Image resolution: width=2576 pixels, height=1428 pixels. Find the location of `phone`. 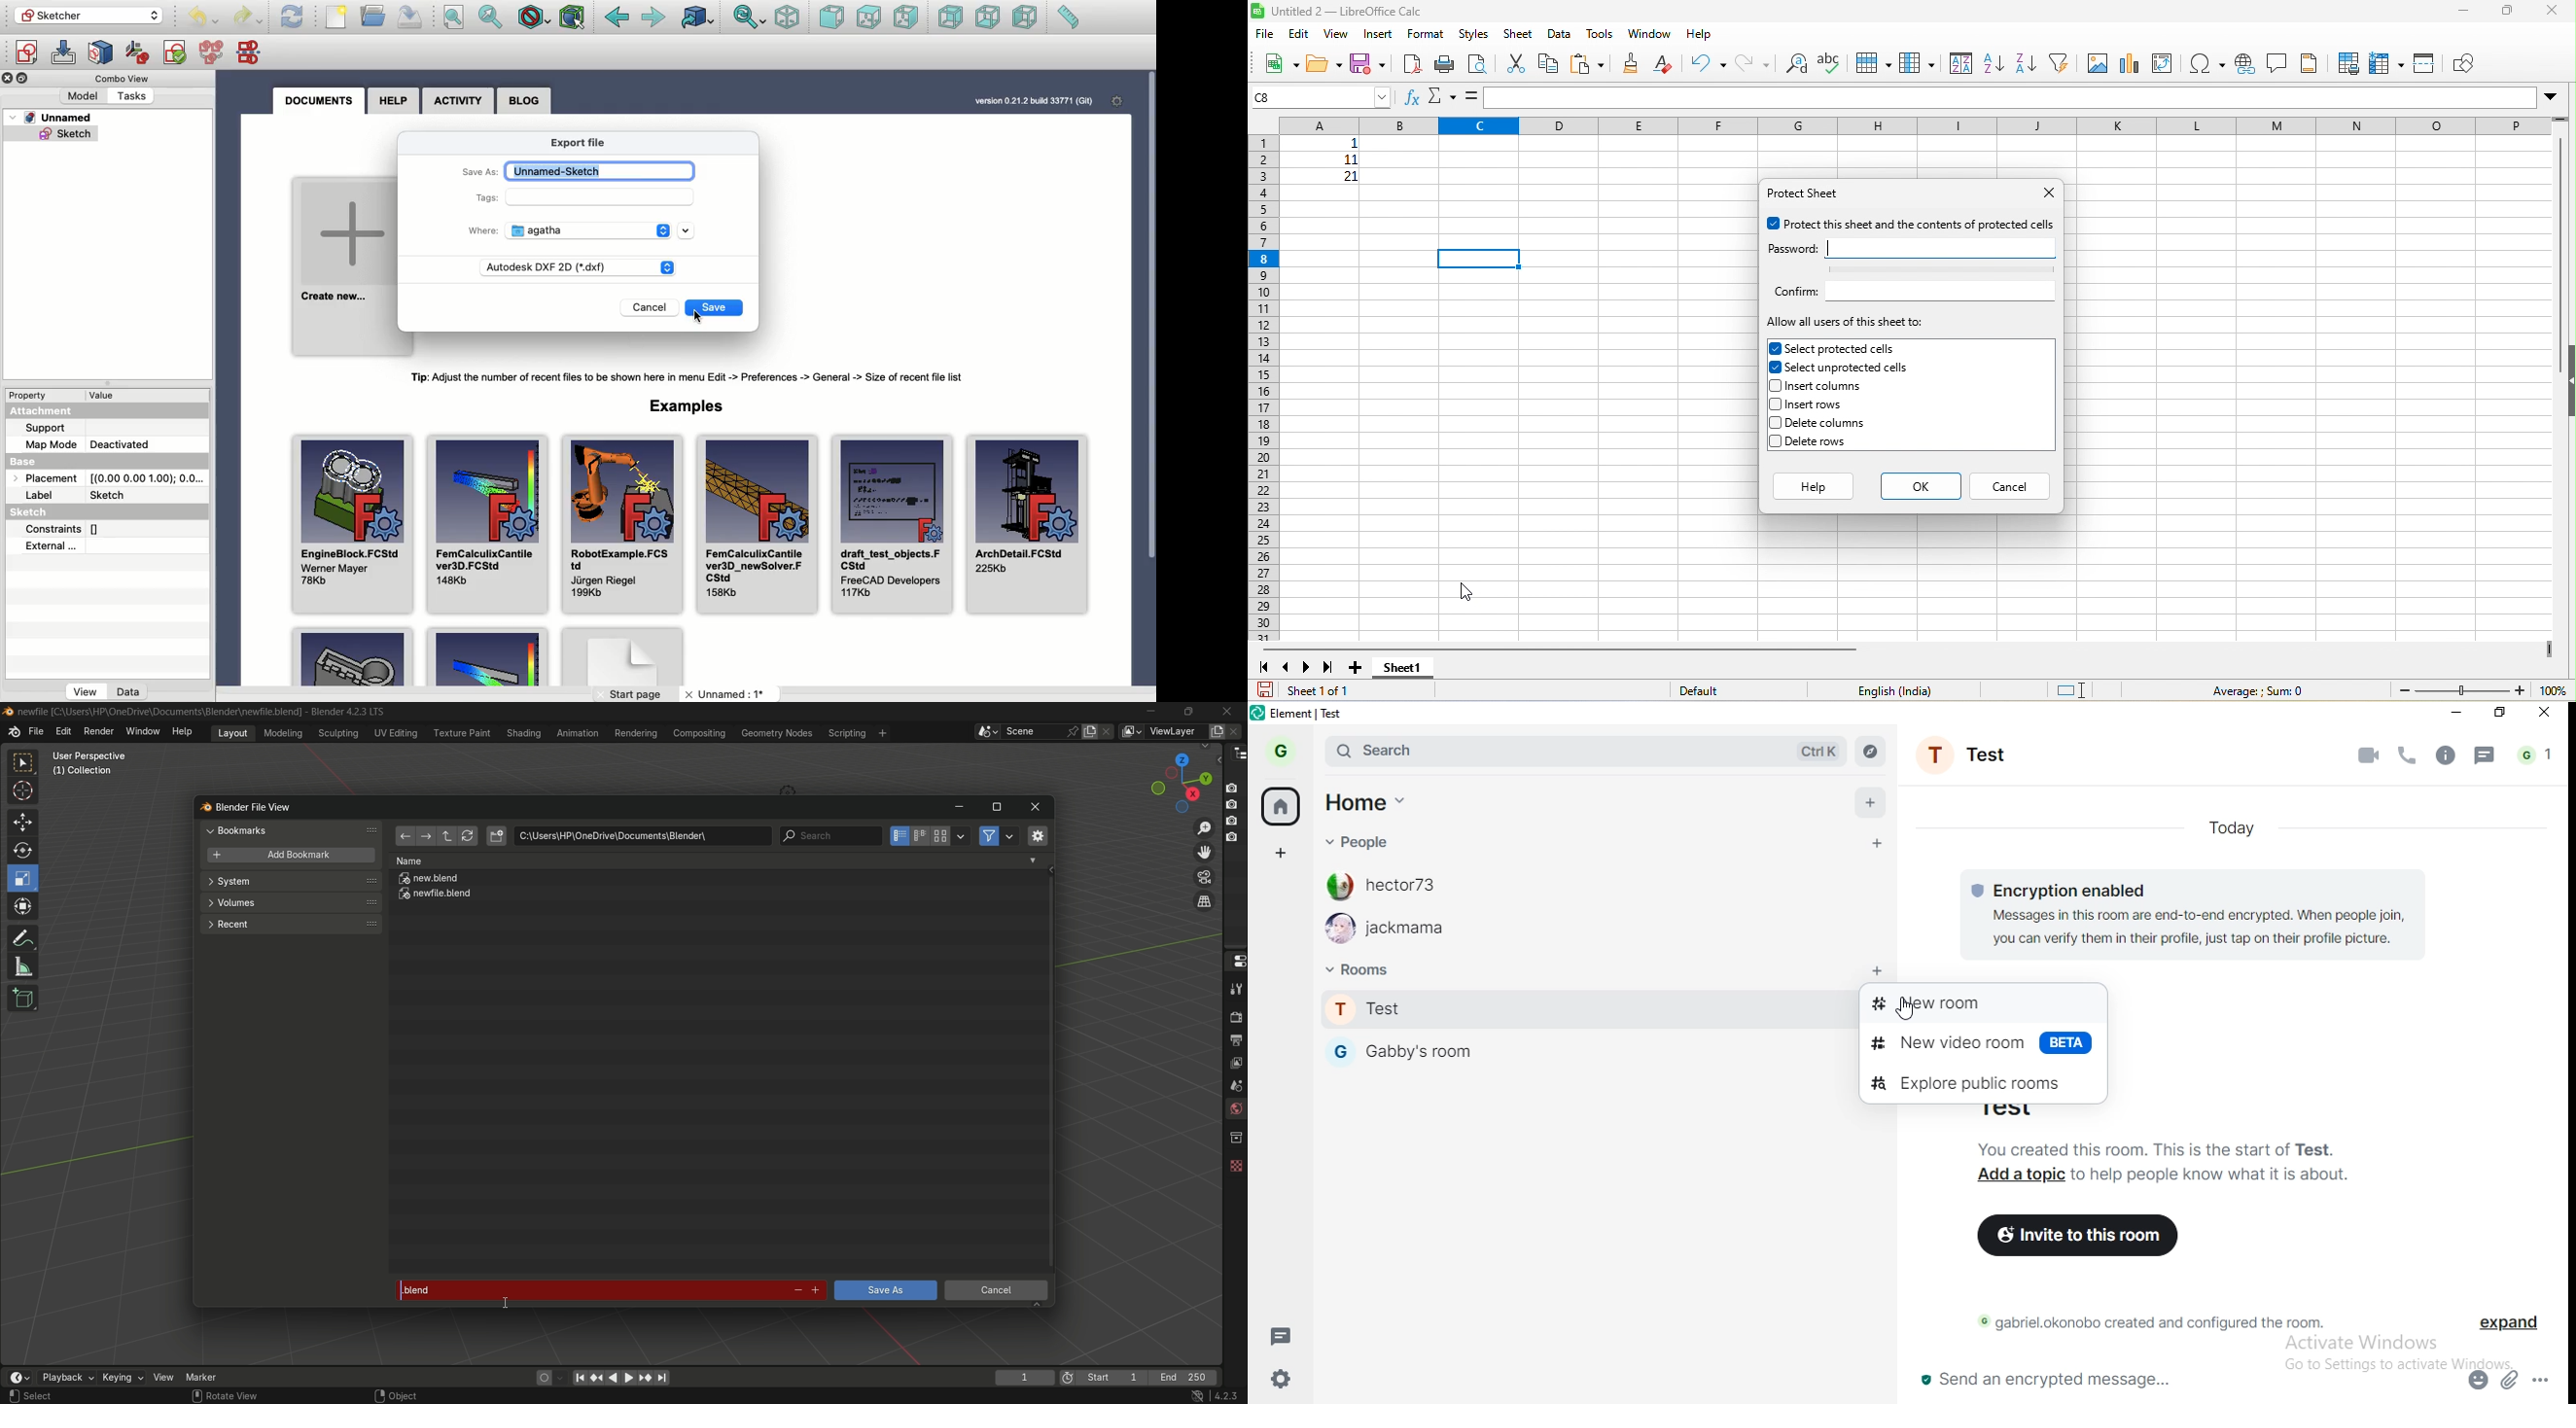

phone is located at coordinates (2409, 754).